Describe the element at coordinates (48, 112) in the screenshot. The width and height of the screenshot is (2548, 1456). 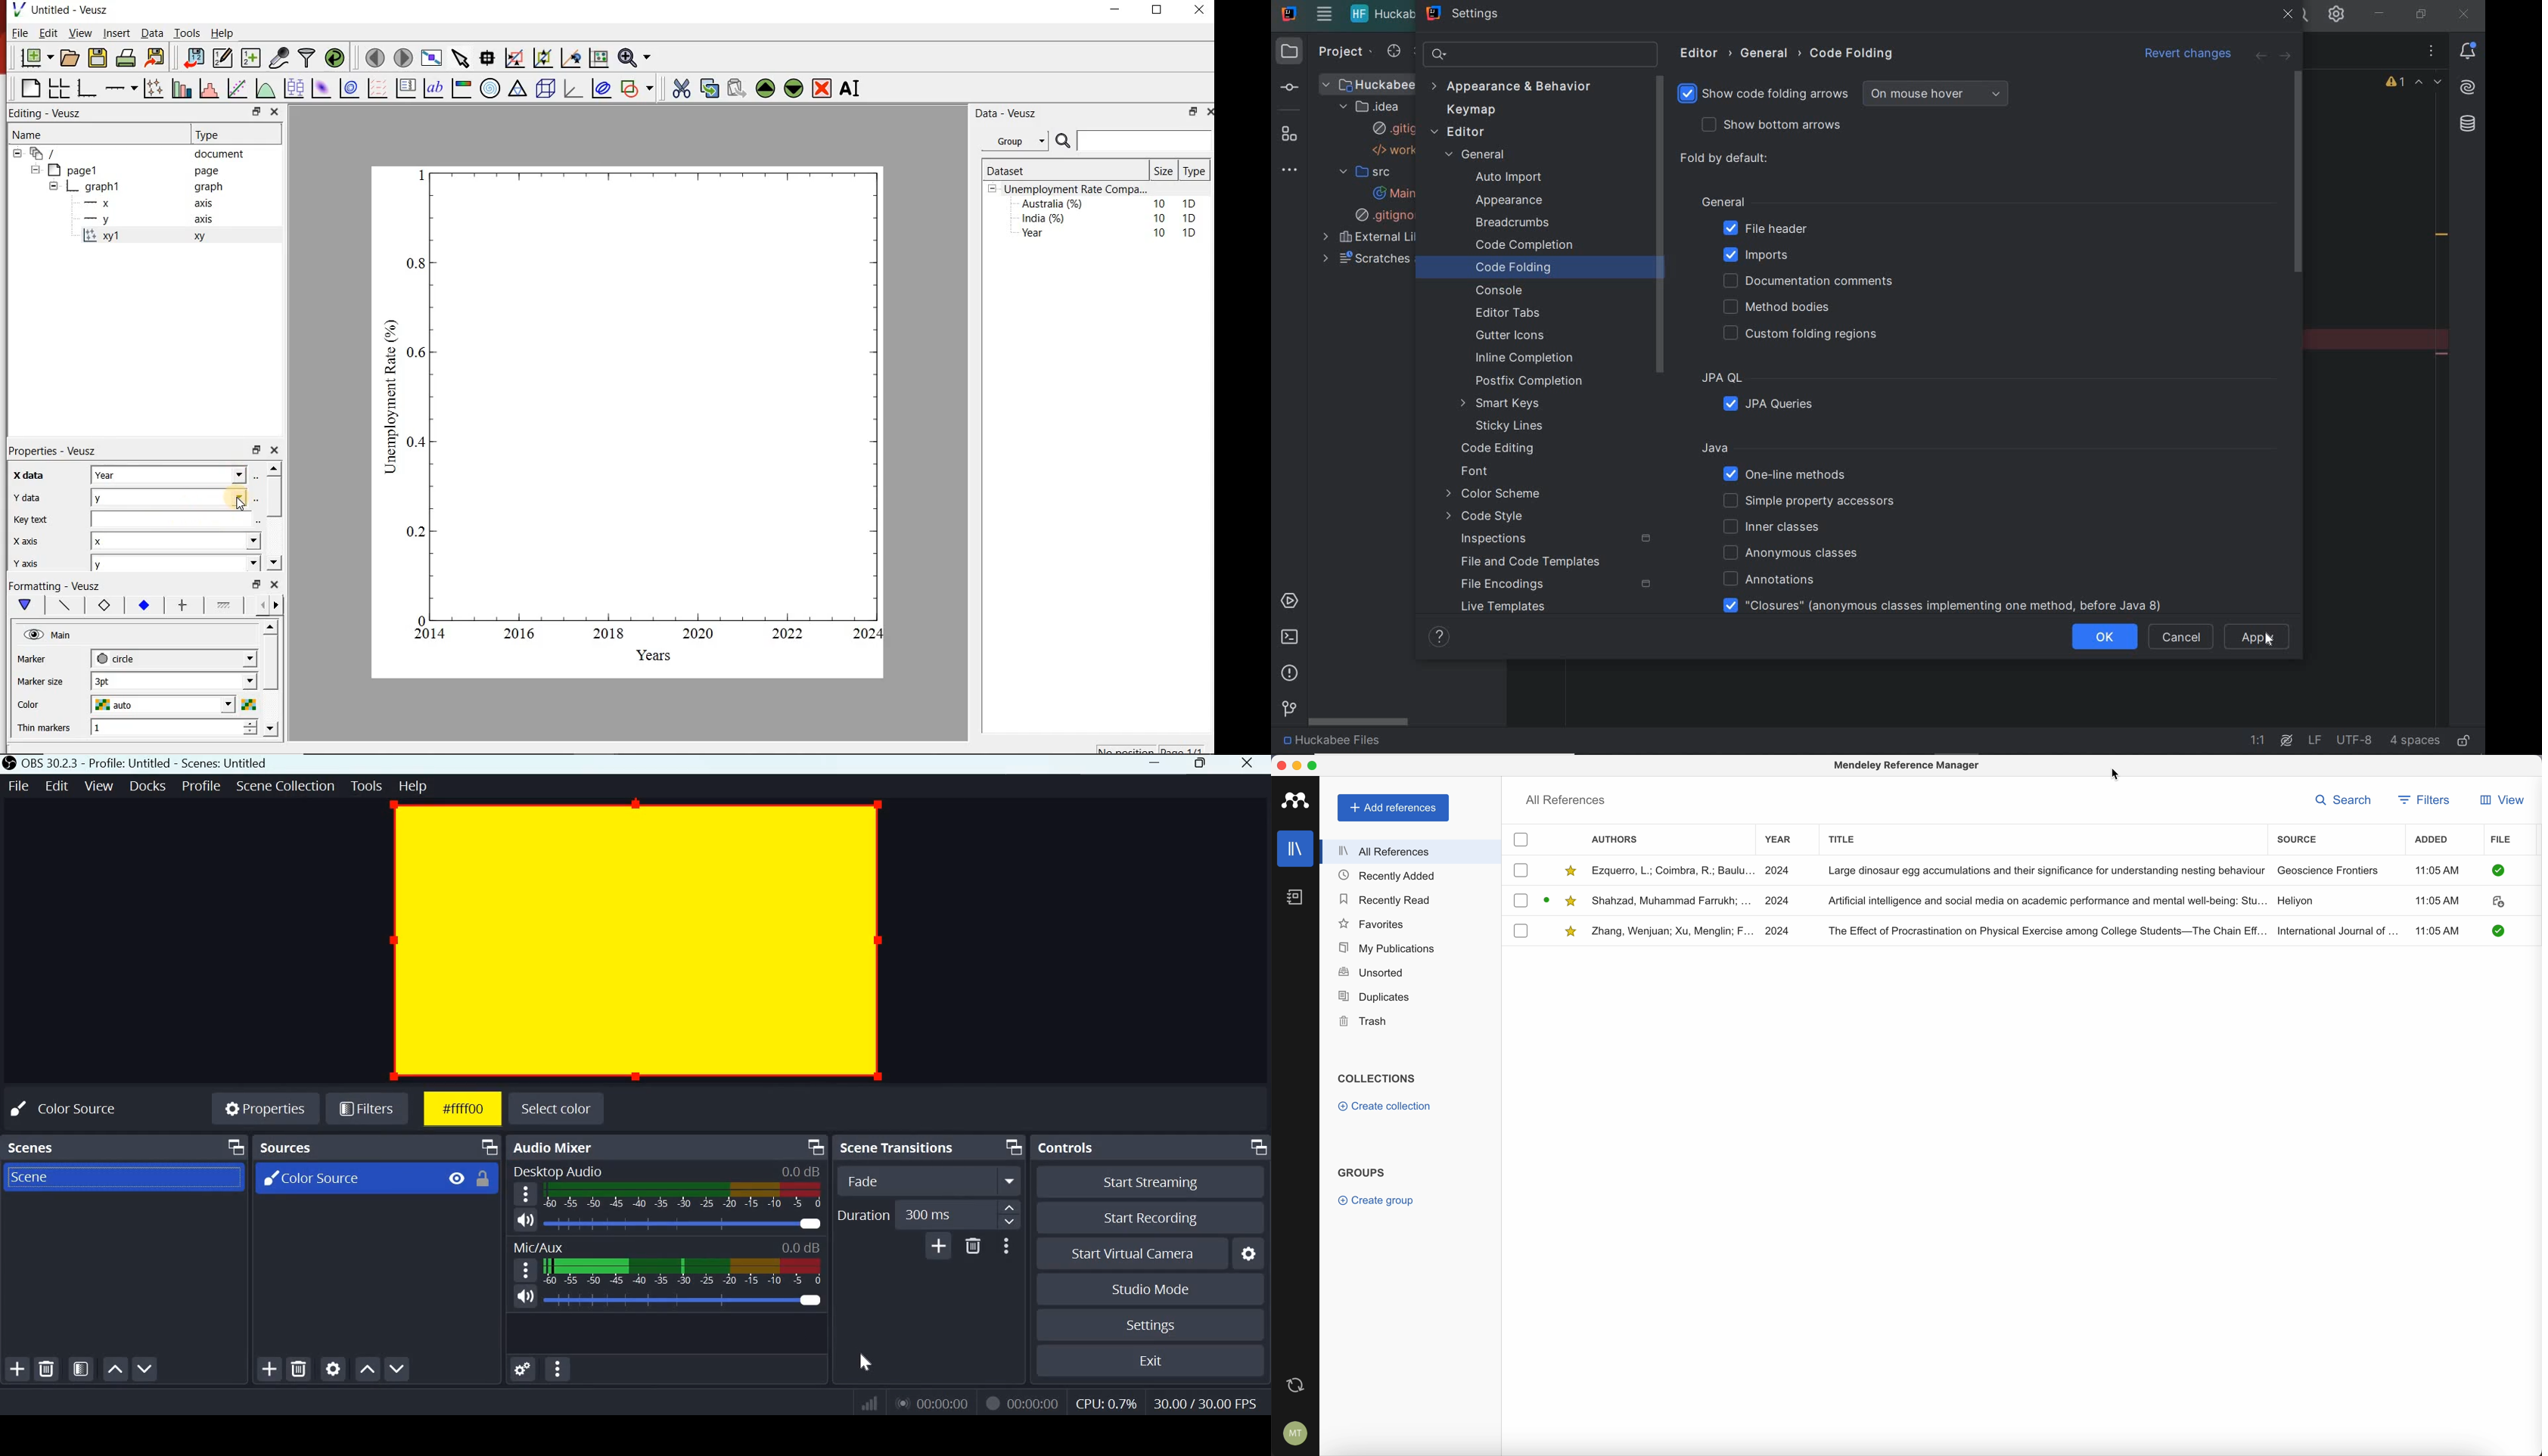
I see `Editing - Veusz` at that location.